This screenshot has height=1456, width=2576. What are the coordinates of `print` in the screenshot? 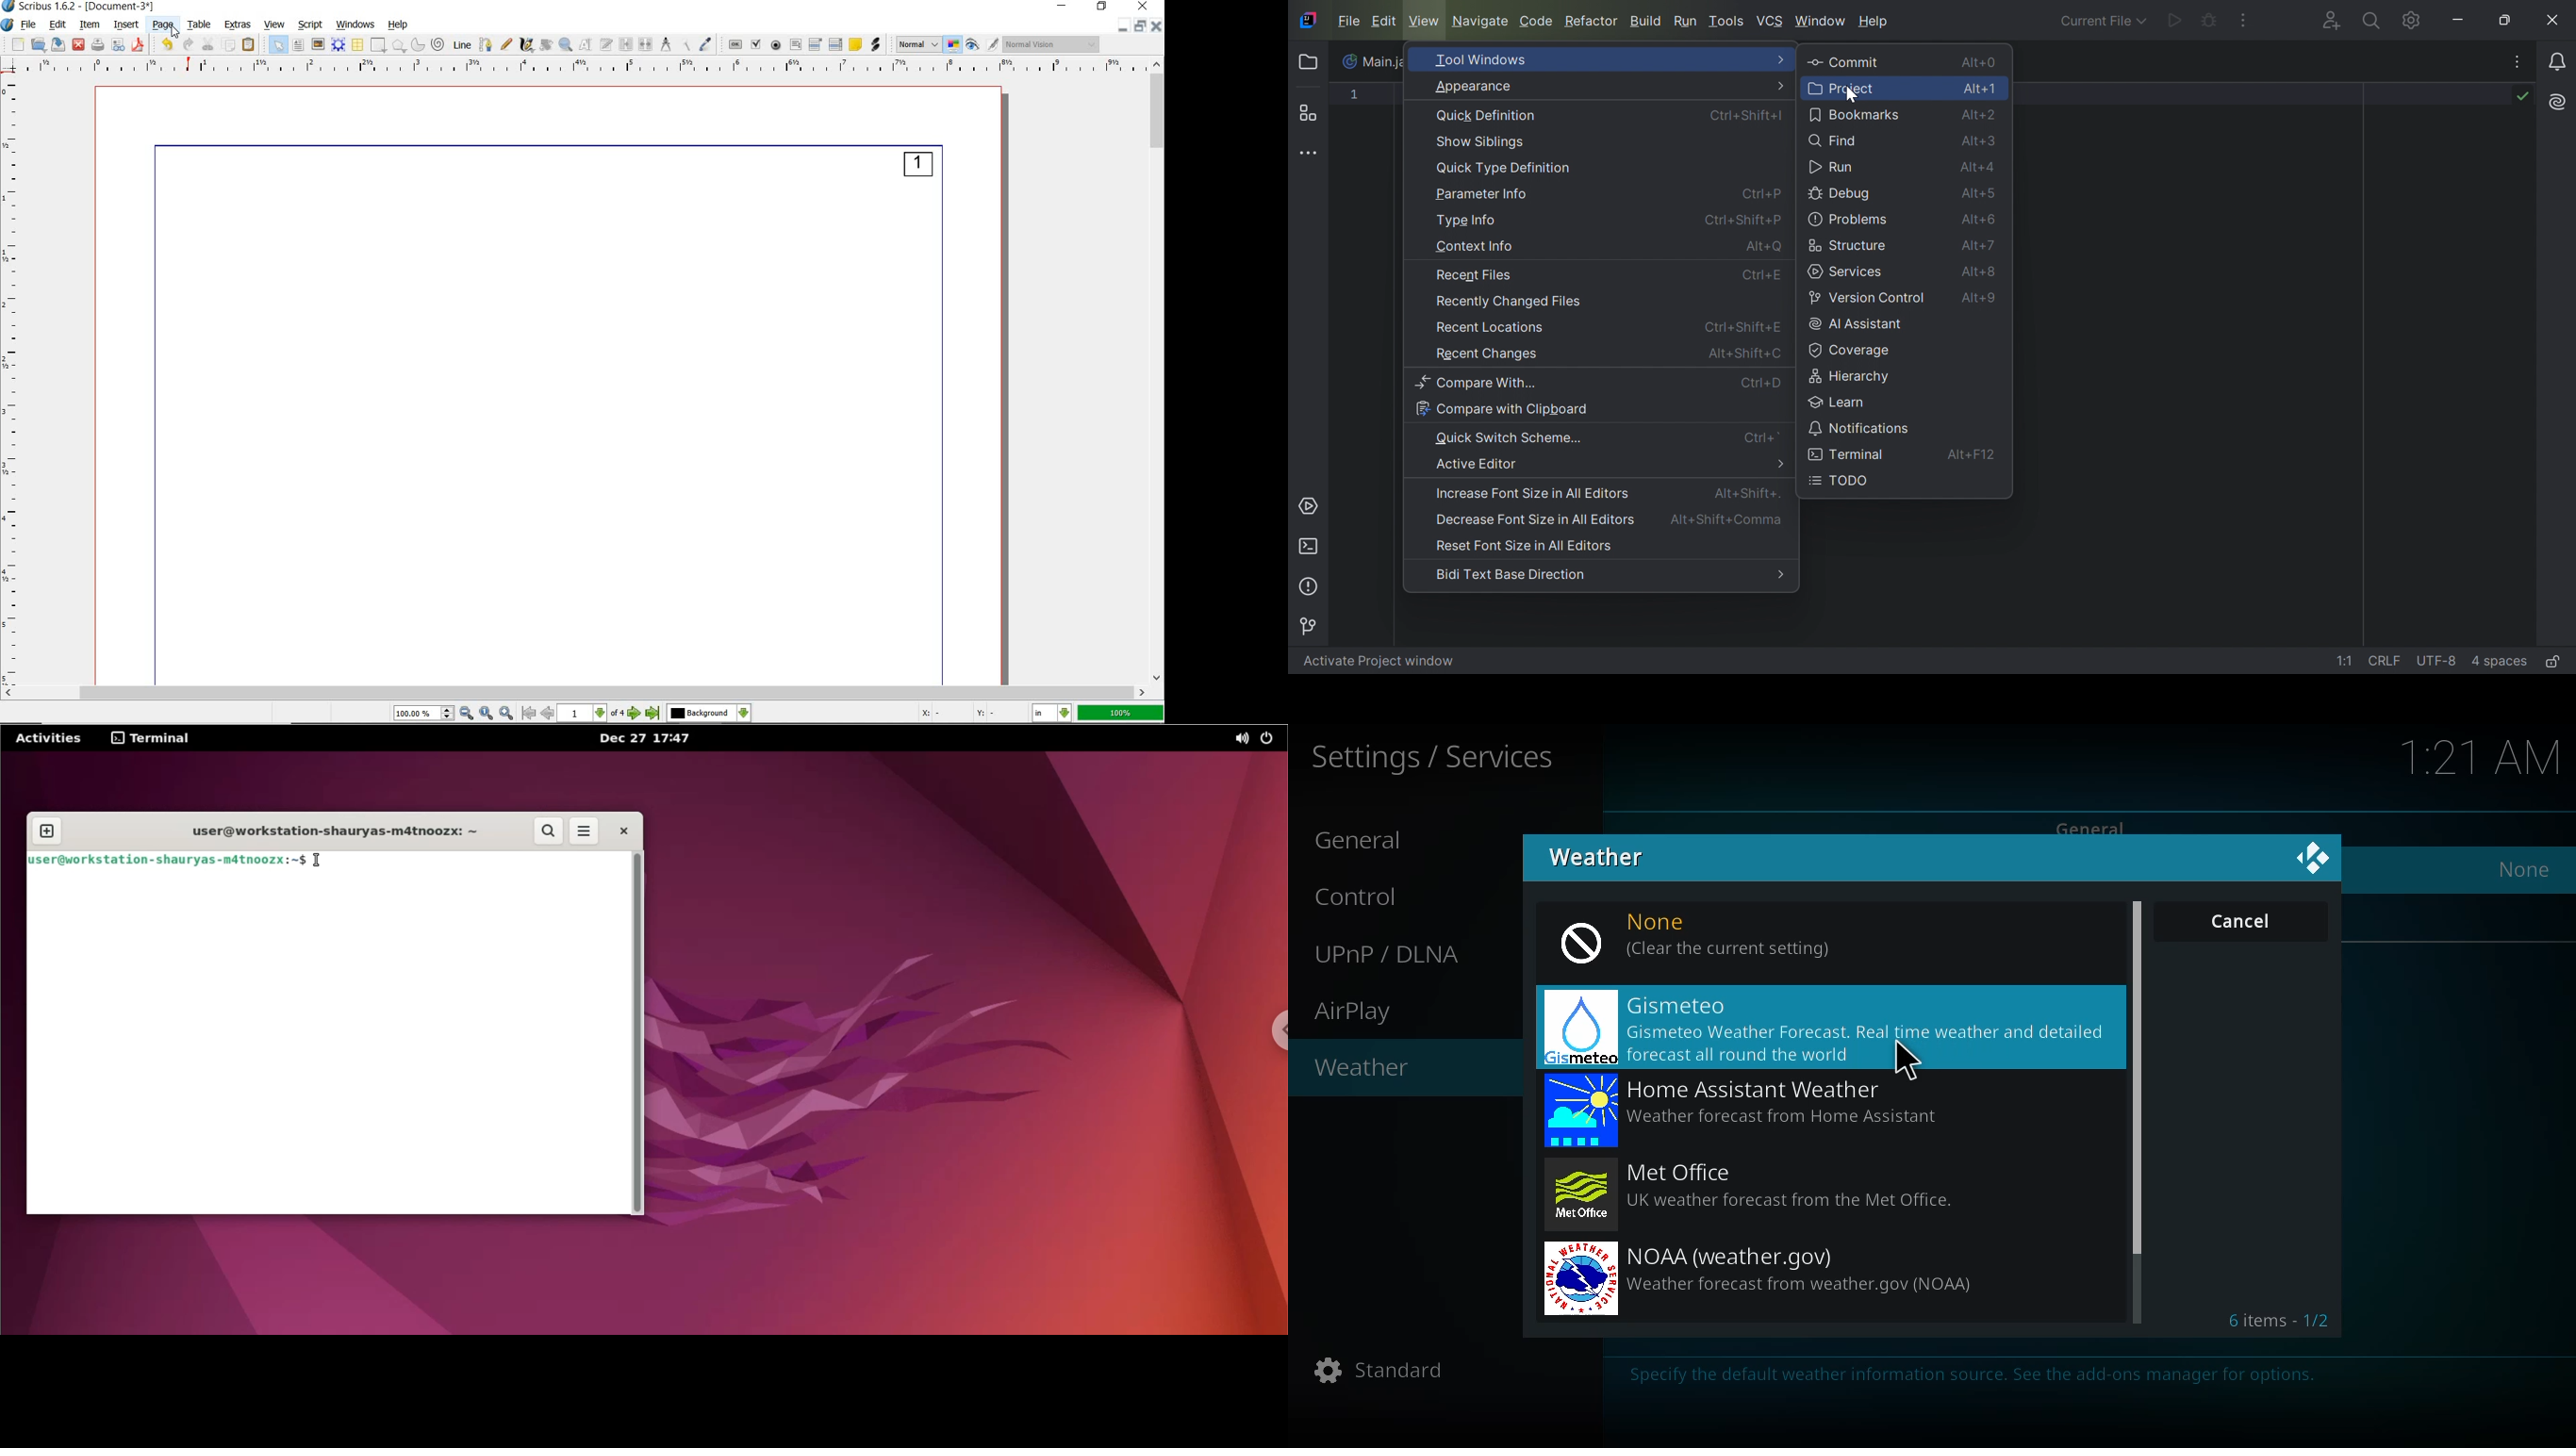 It's located at (98, 45).